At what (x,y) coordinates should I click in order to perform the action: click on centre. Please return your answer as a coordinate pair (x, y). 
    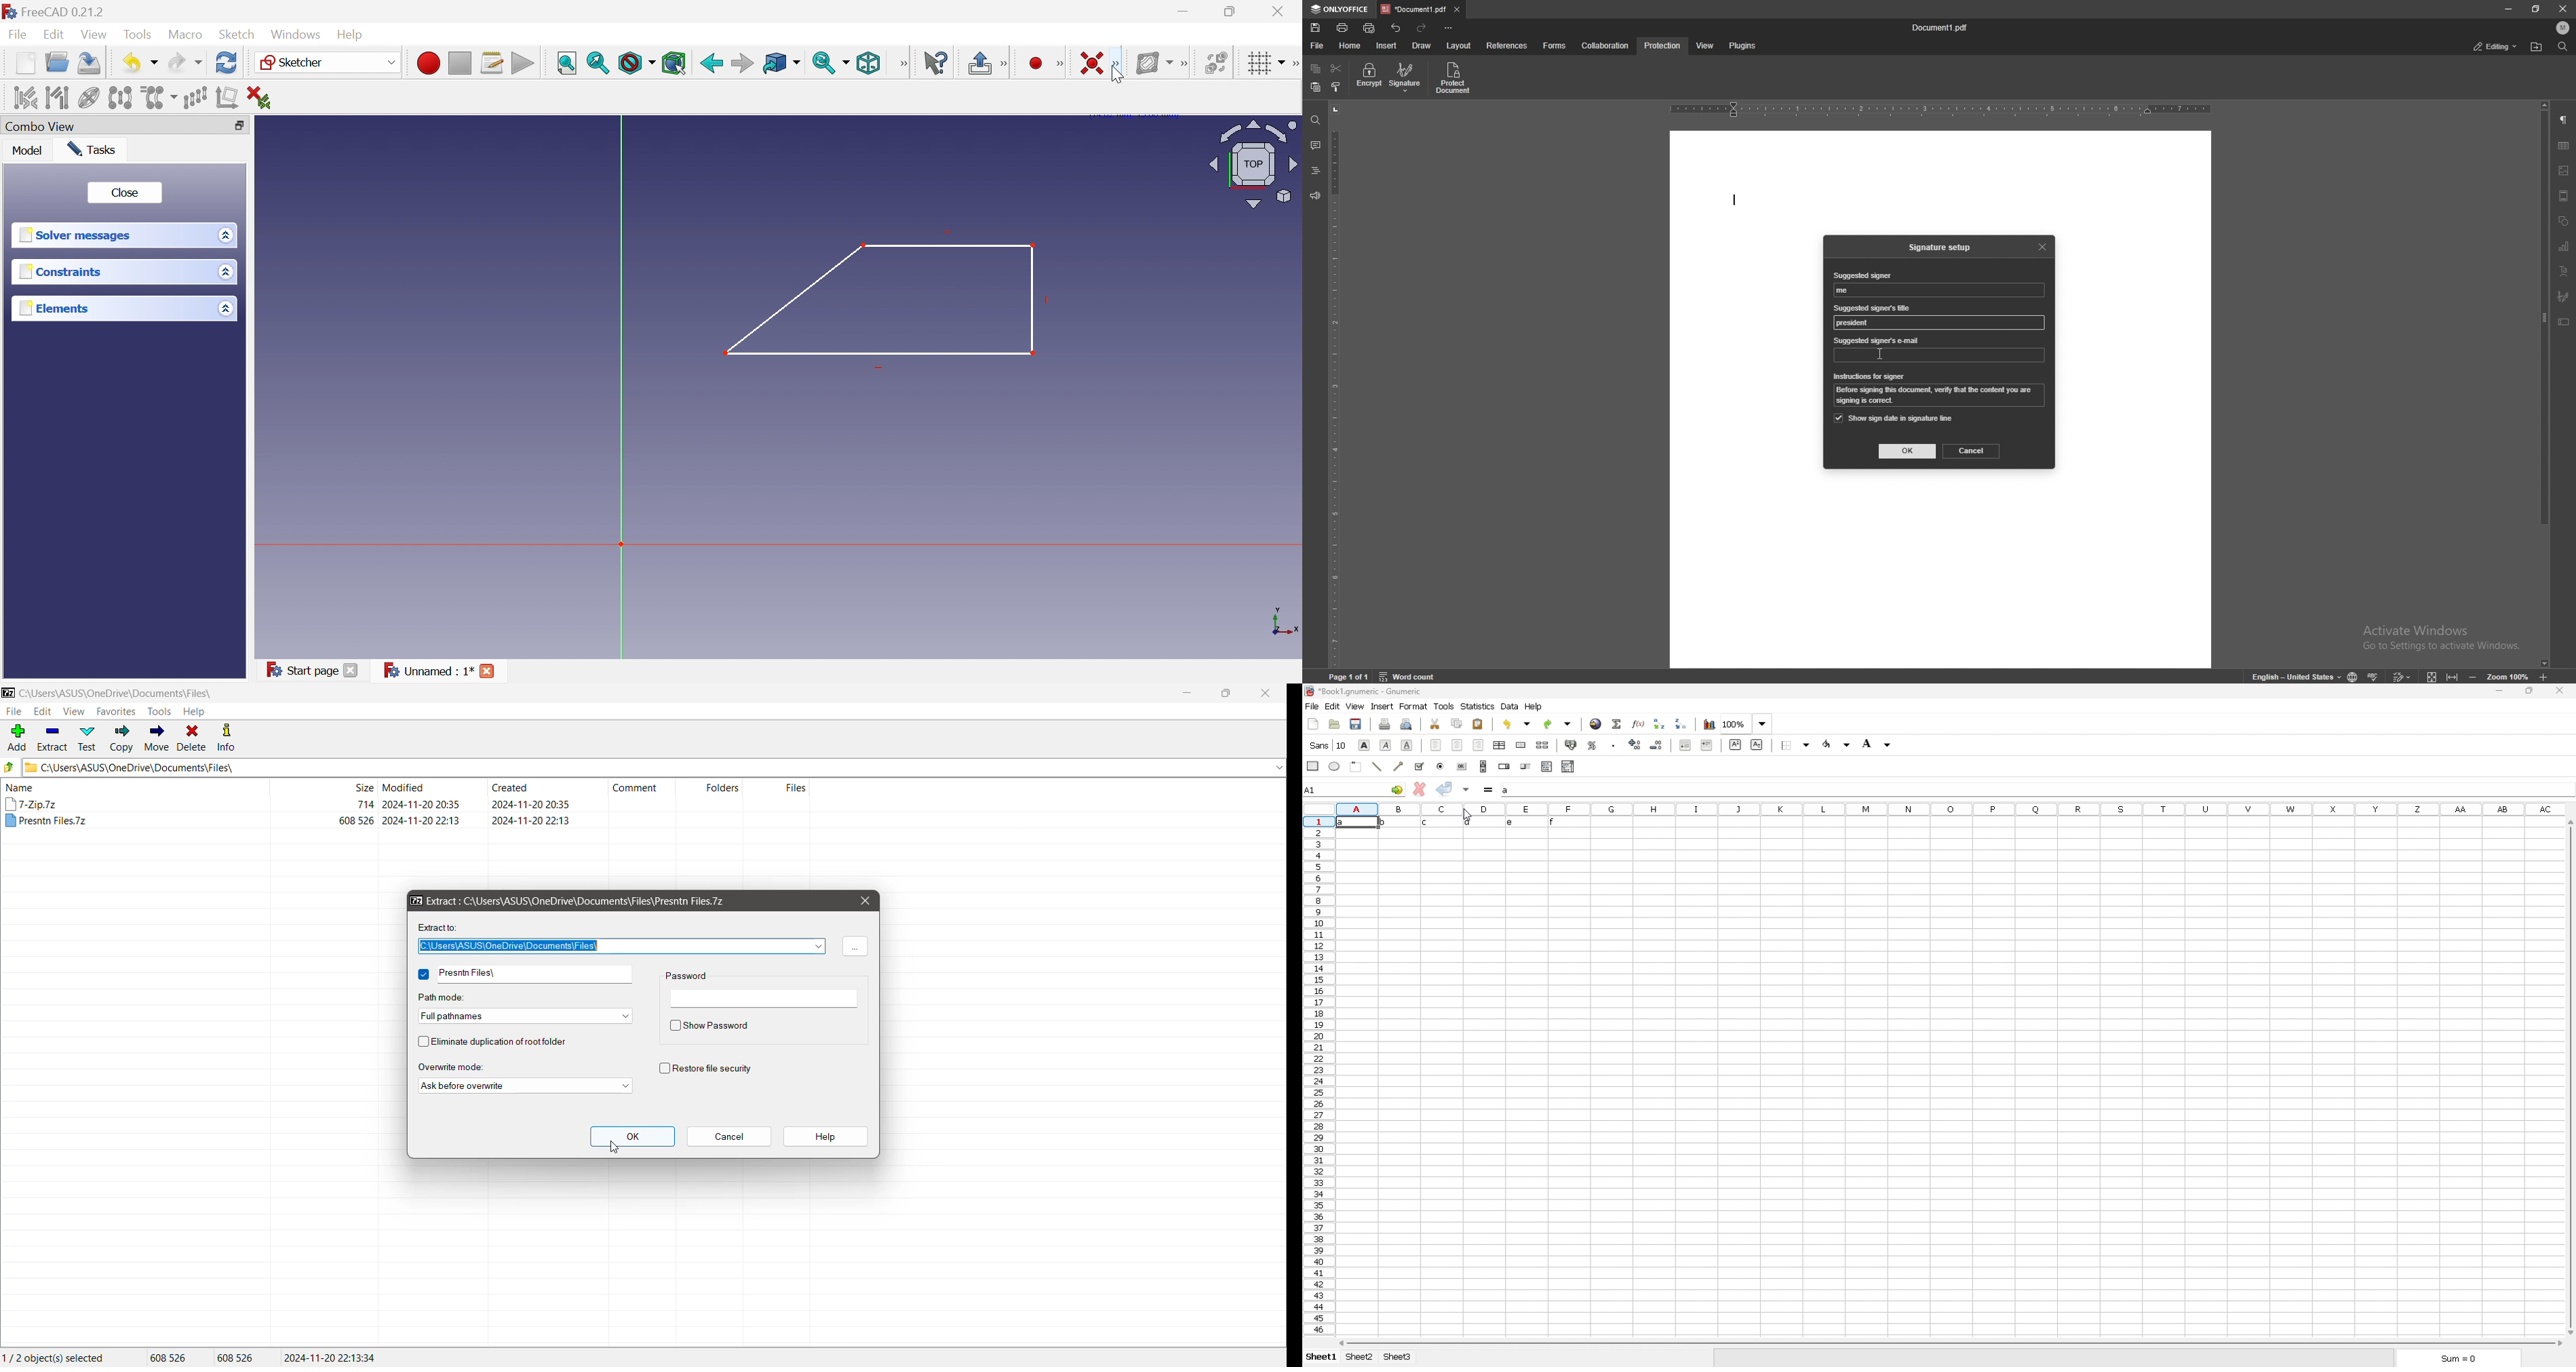
    Looking at the image, I should click on (1457, 745).